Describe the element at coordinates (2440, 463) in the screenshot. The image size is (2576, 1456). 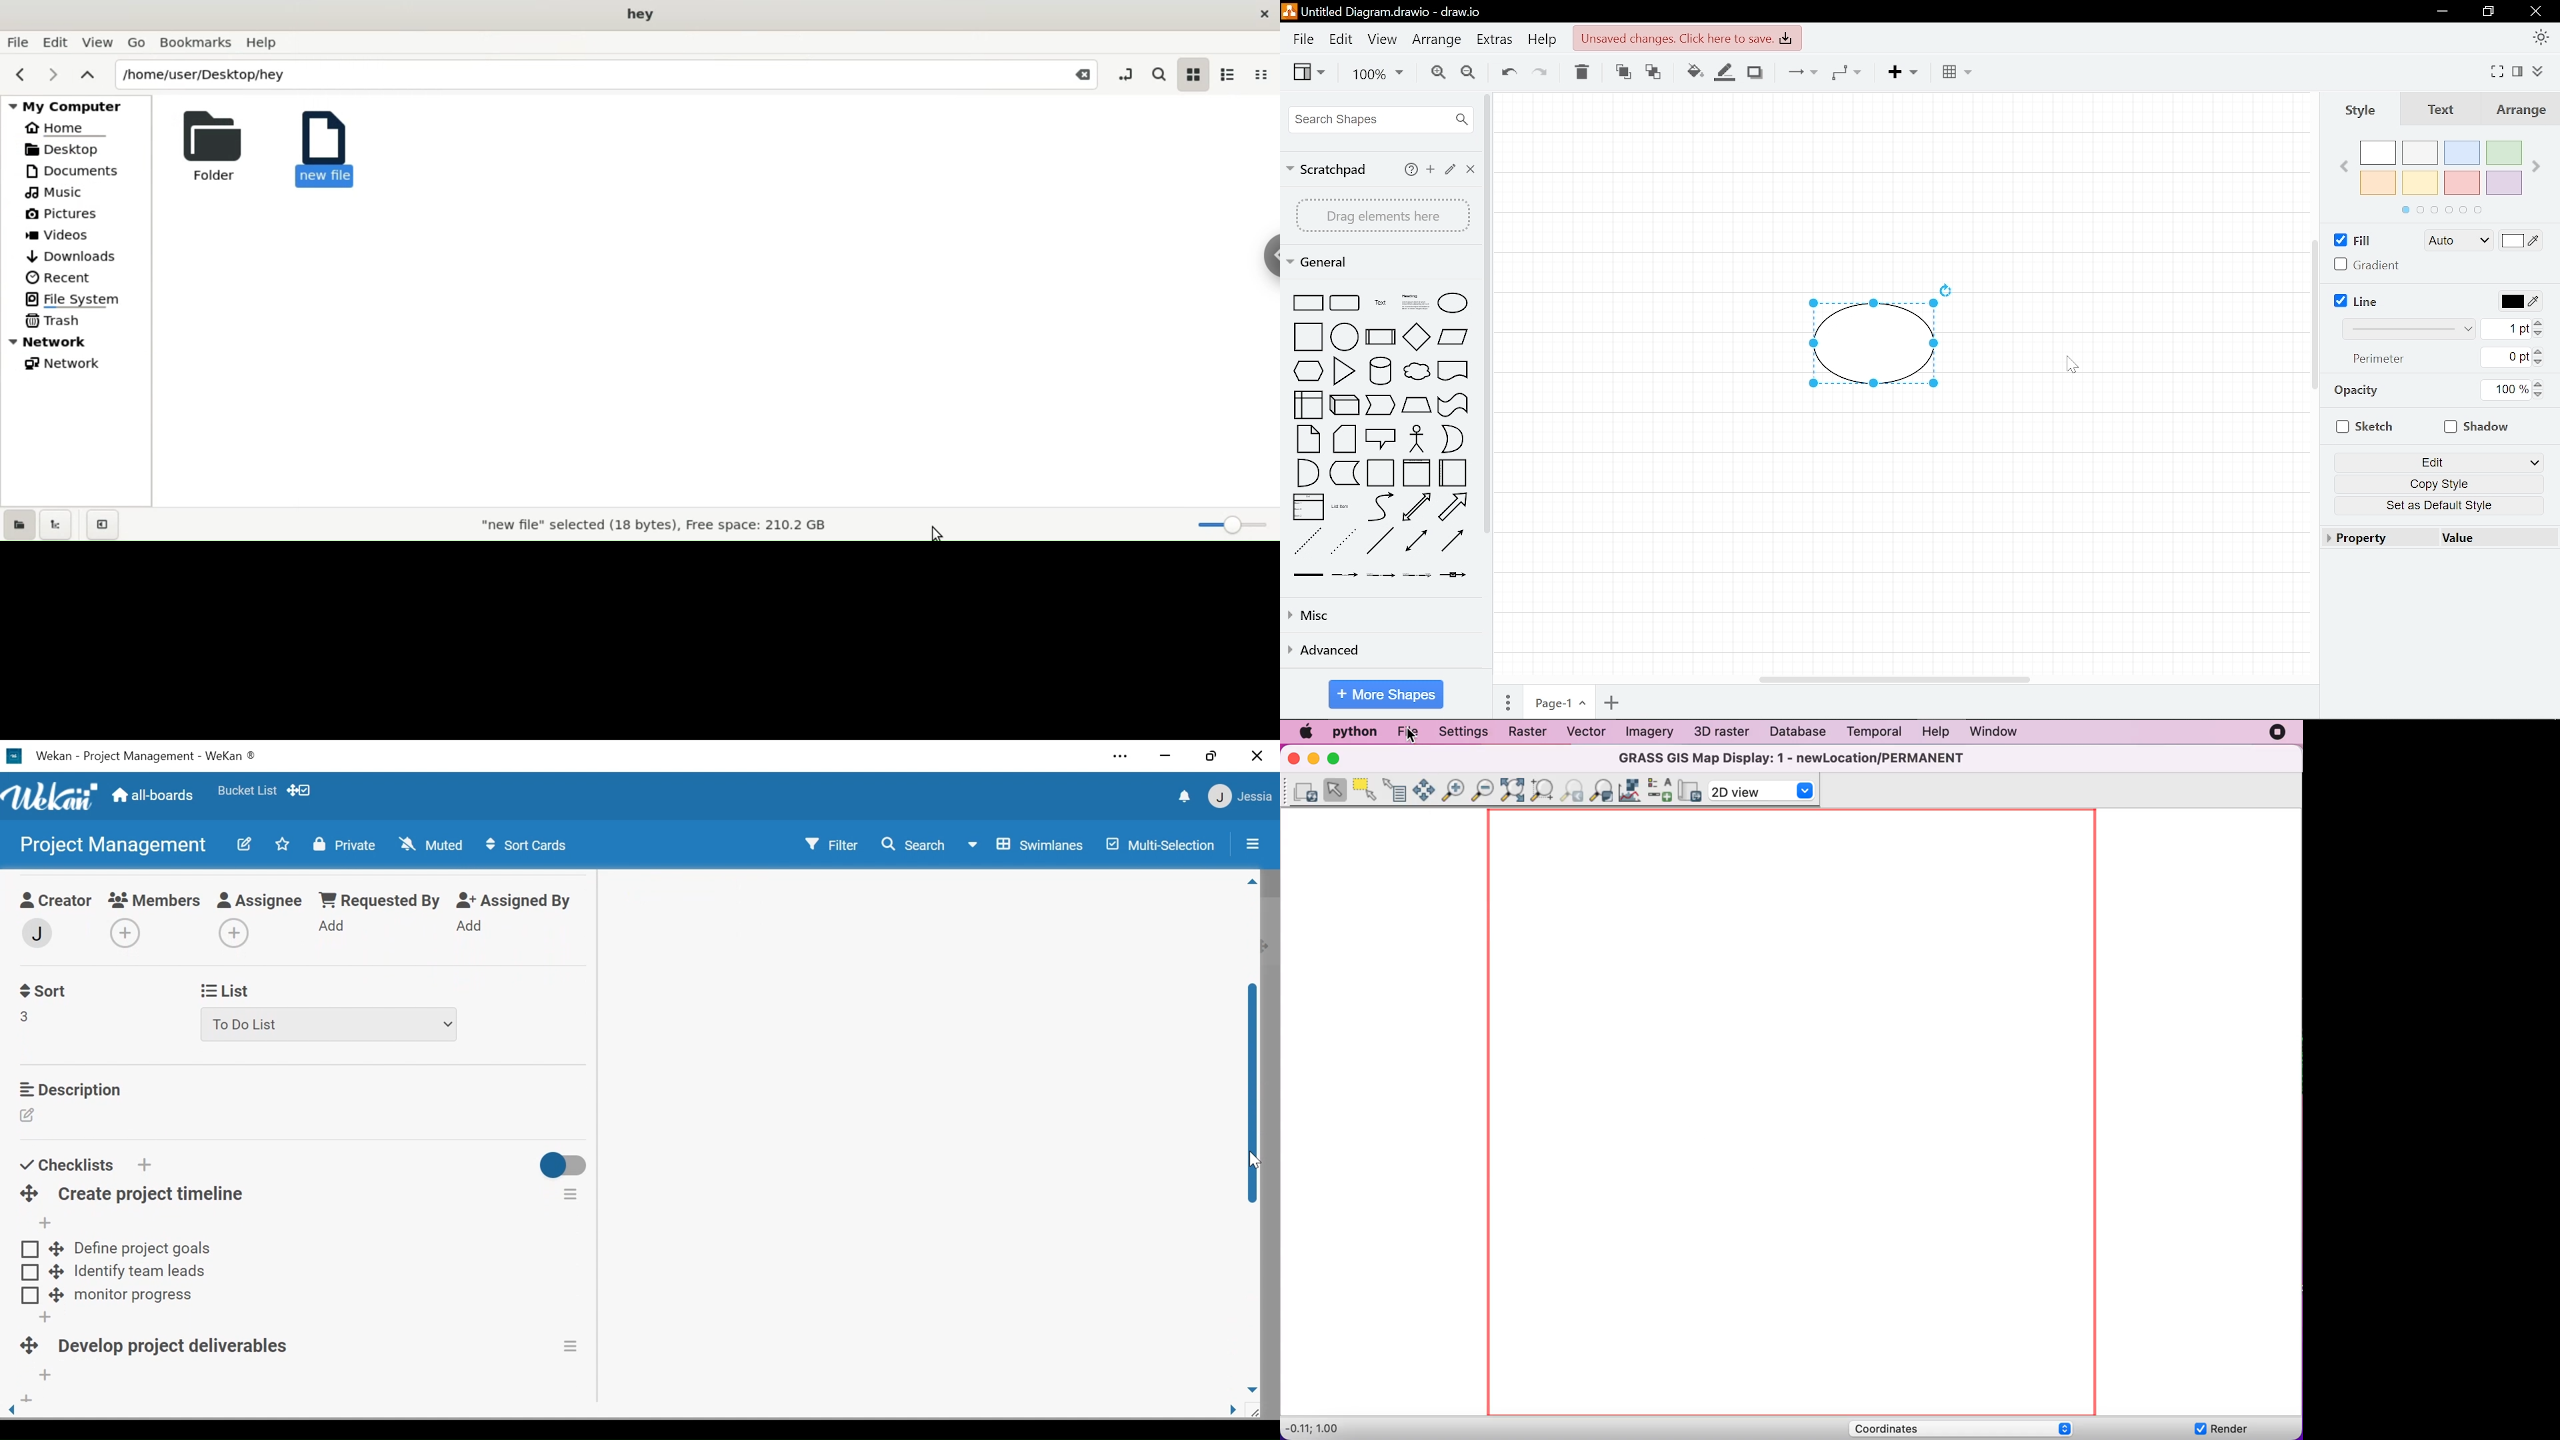
I see `Edit option` at that location.